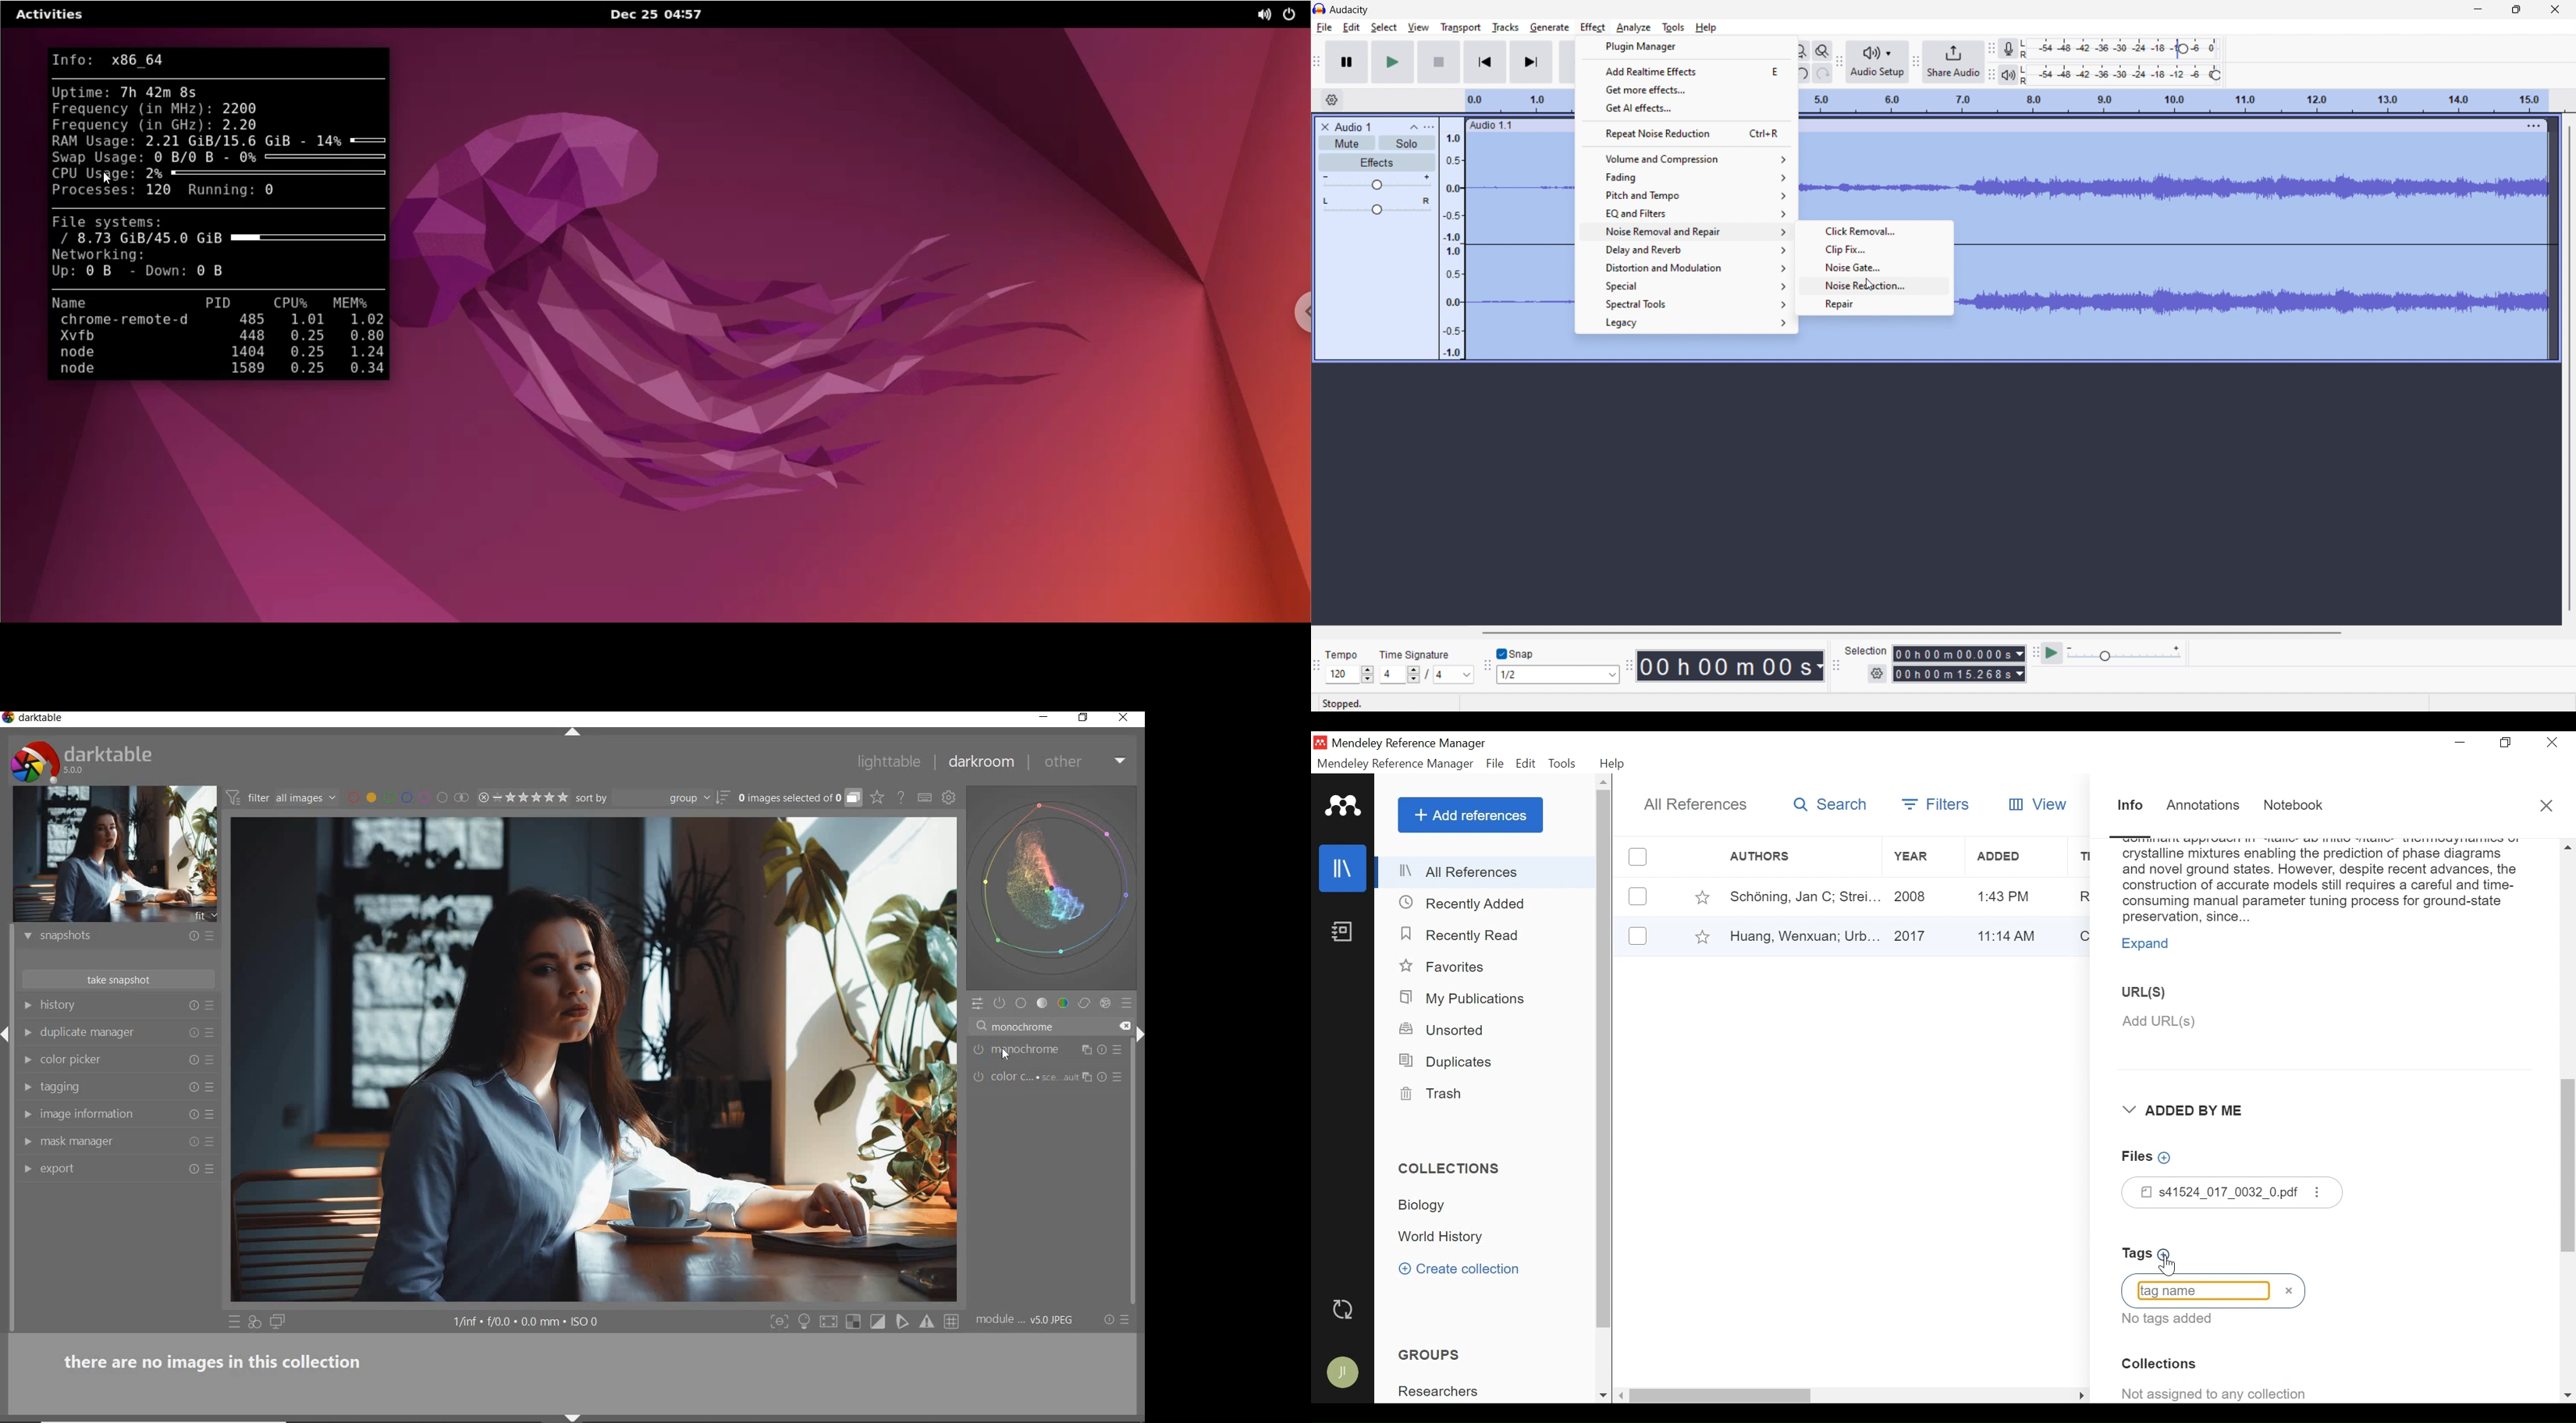 The width and height of the screenshot is (2576, 1428). I want to click on waveform, so click(1053, 887).